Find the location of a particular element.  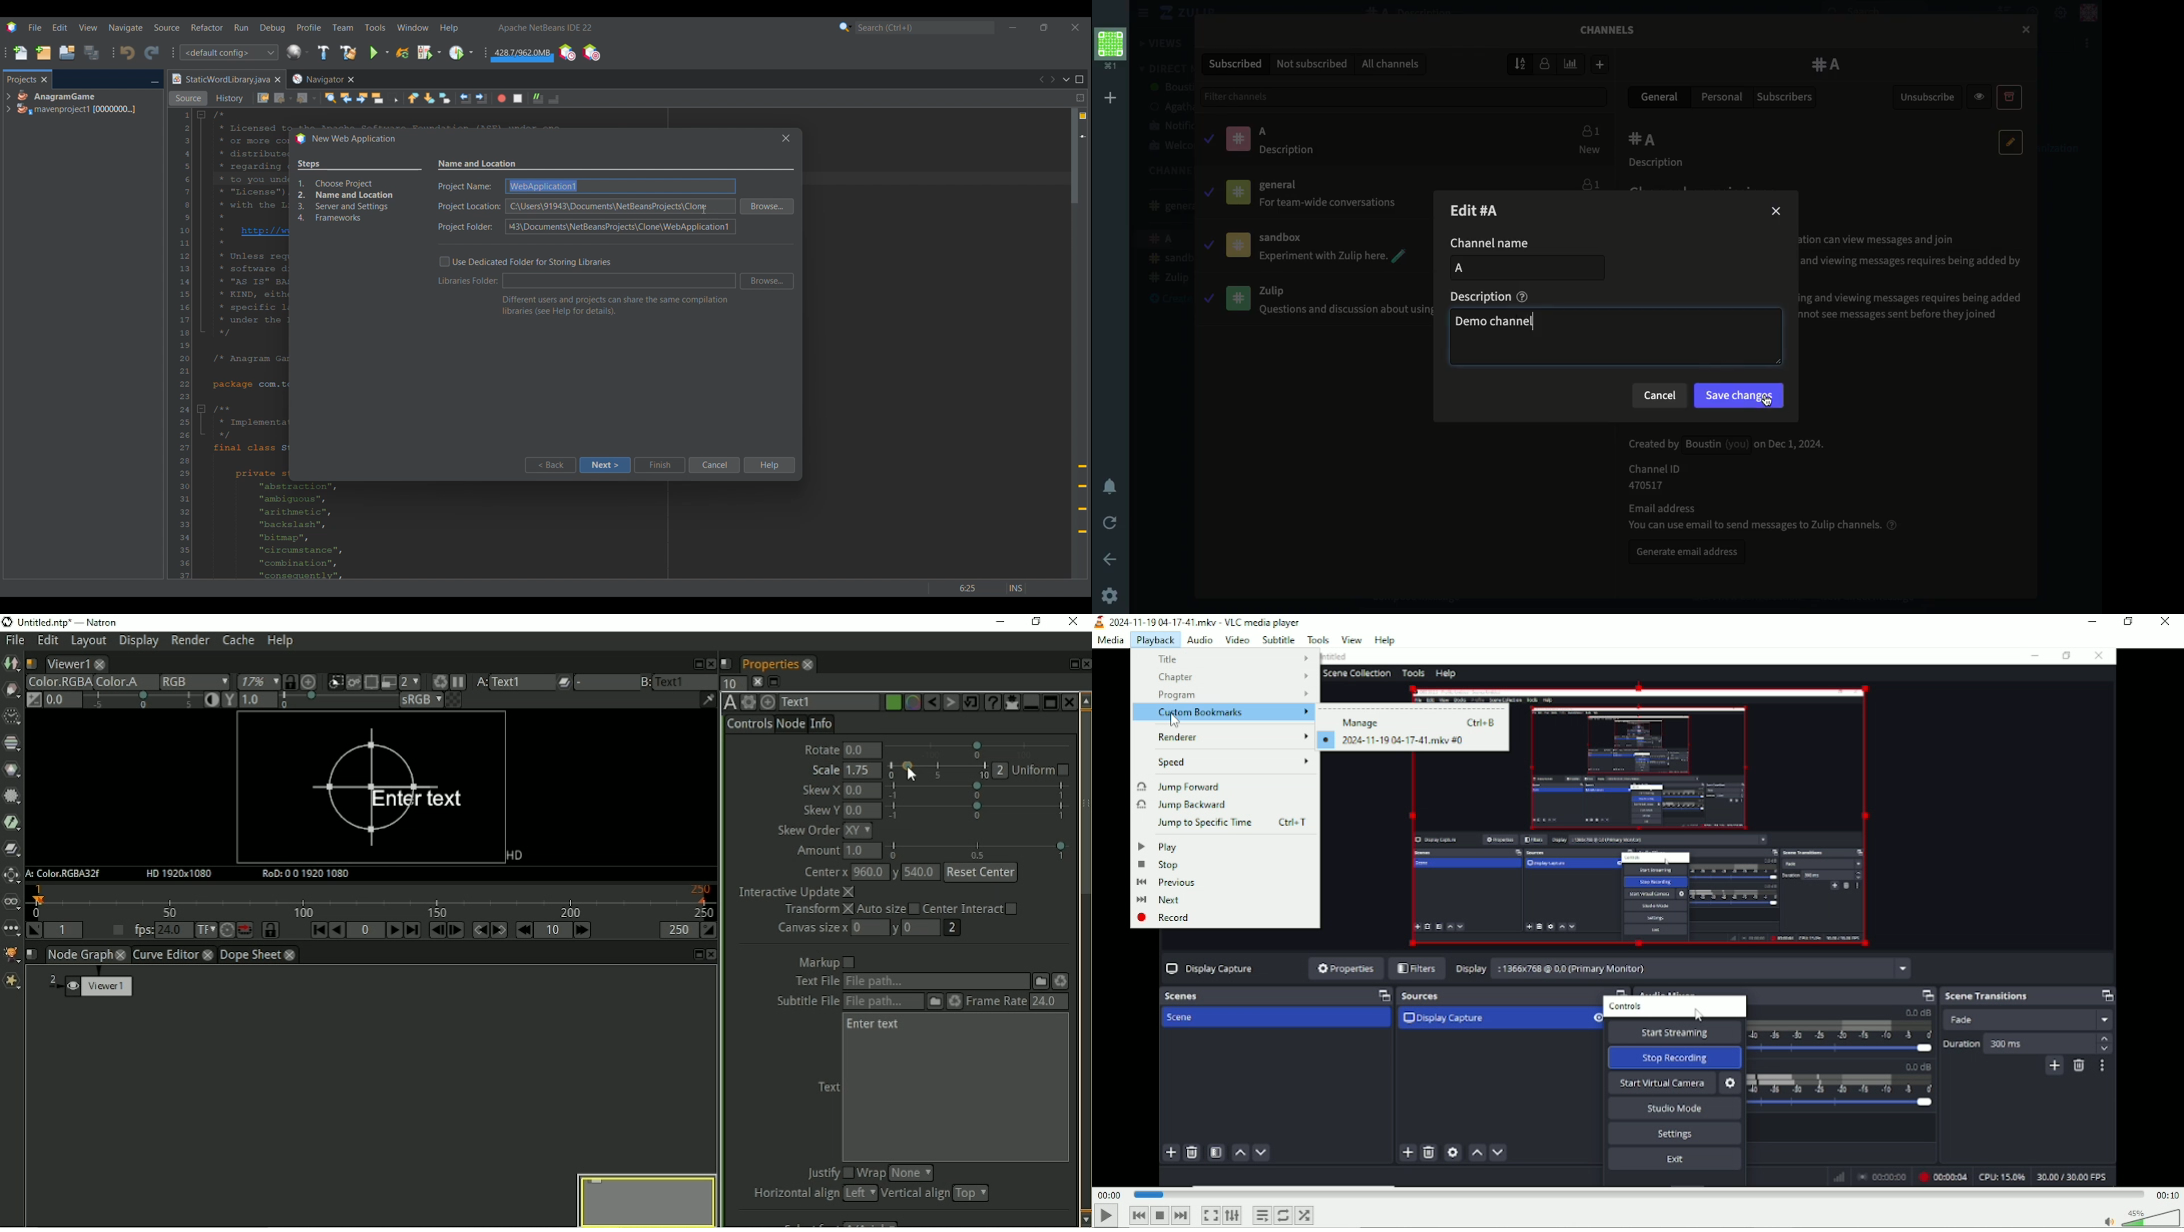

Help is located at coordinates (1385, 640).